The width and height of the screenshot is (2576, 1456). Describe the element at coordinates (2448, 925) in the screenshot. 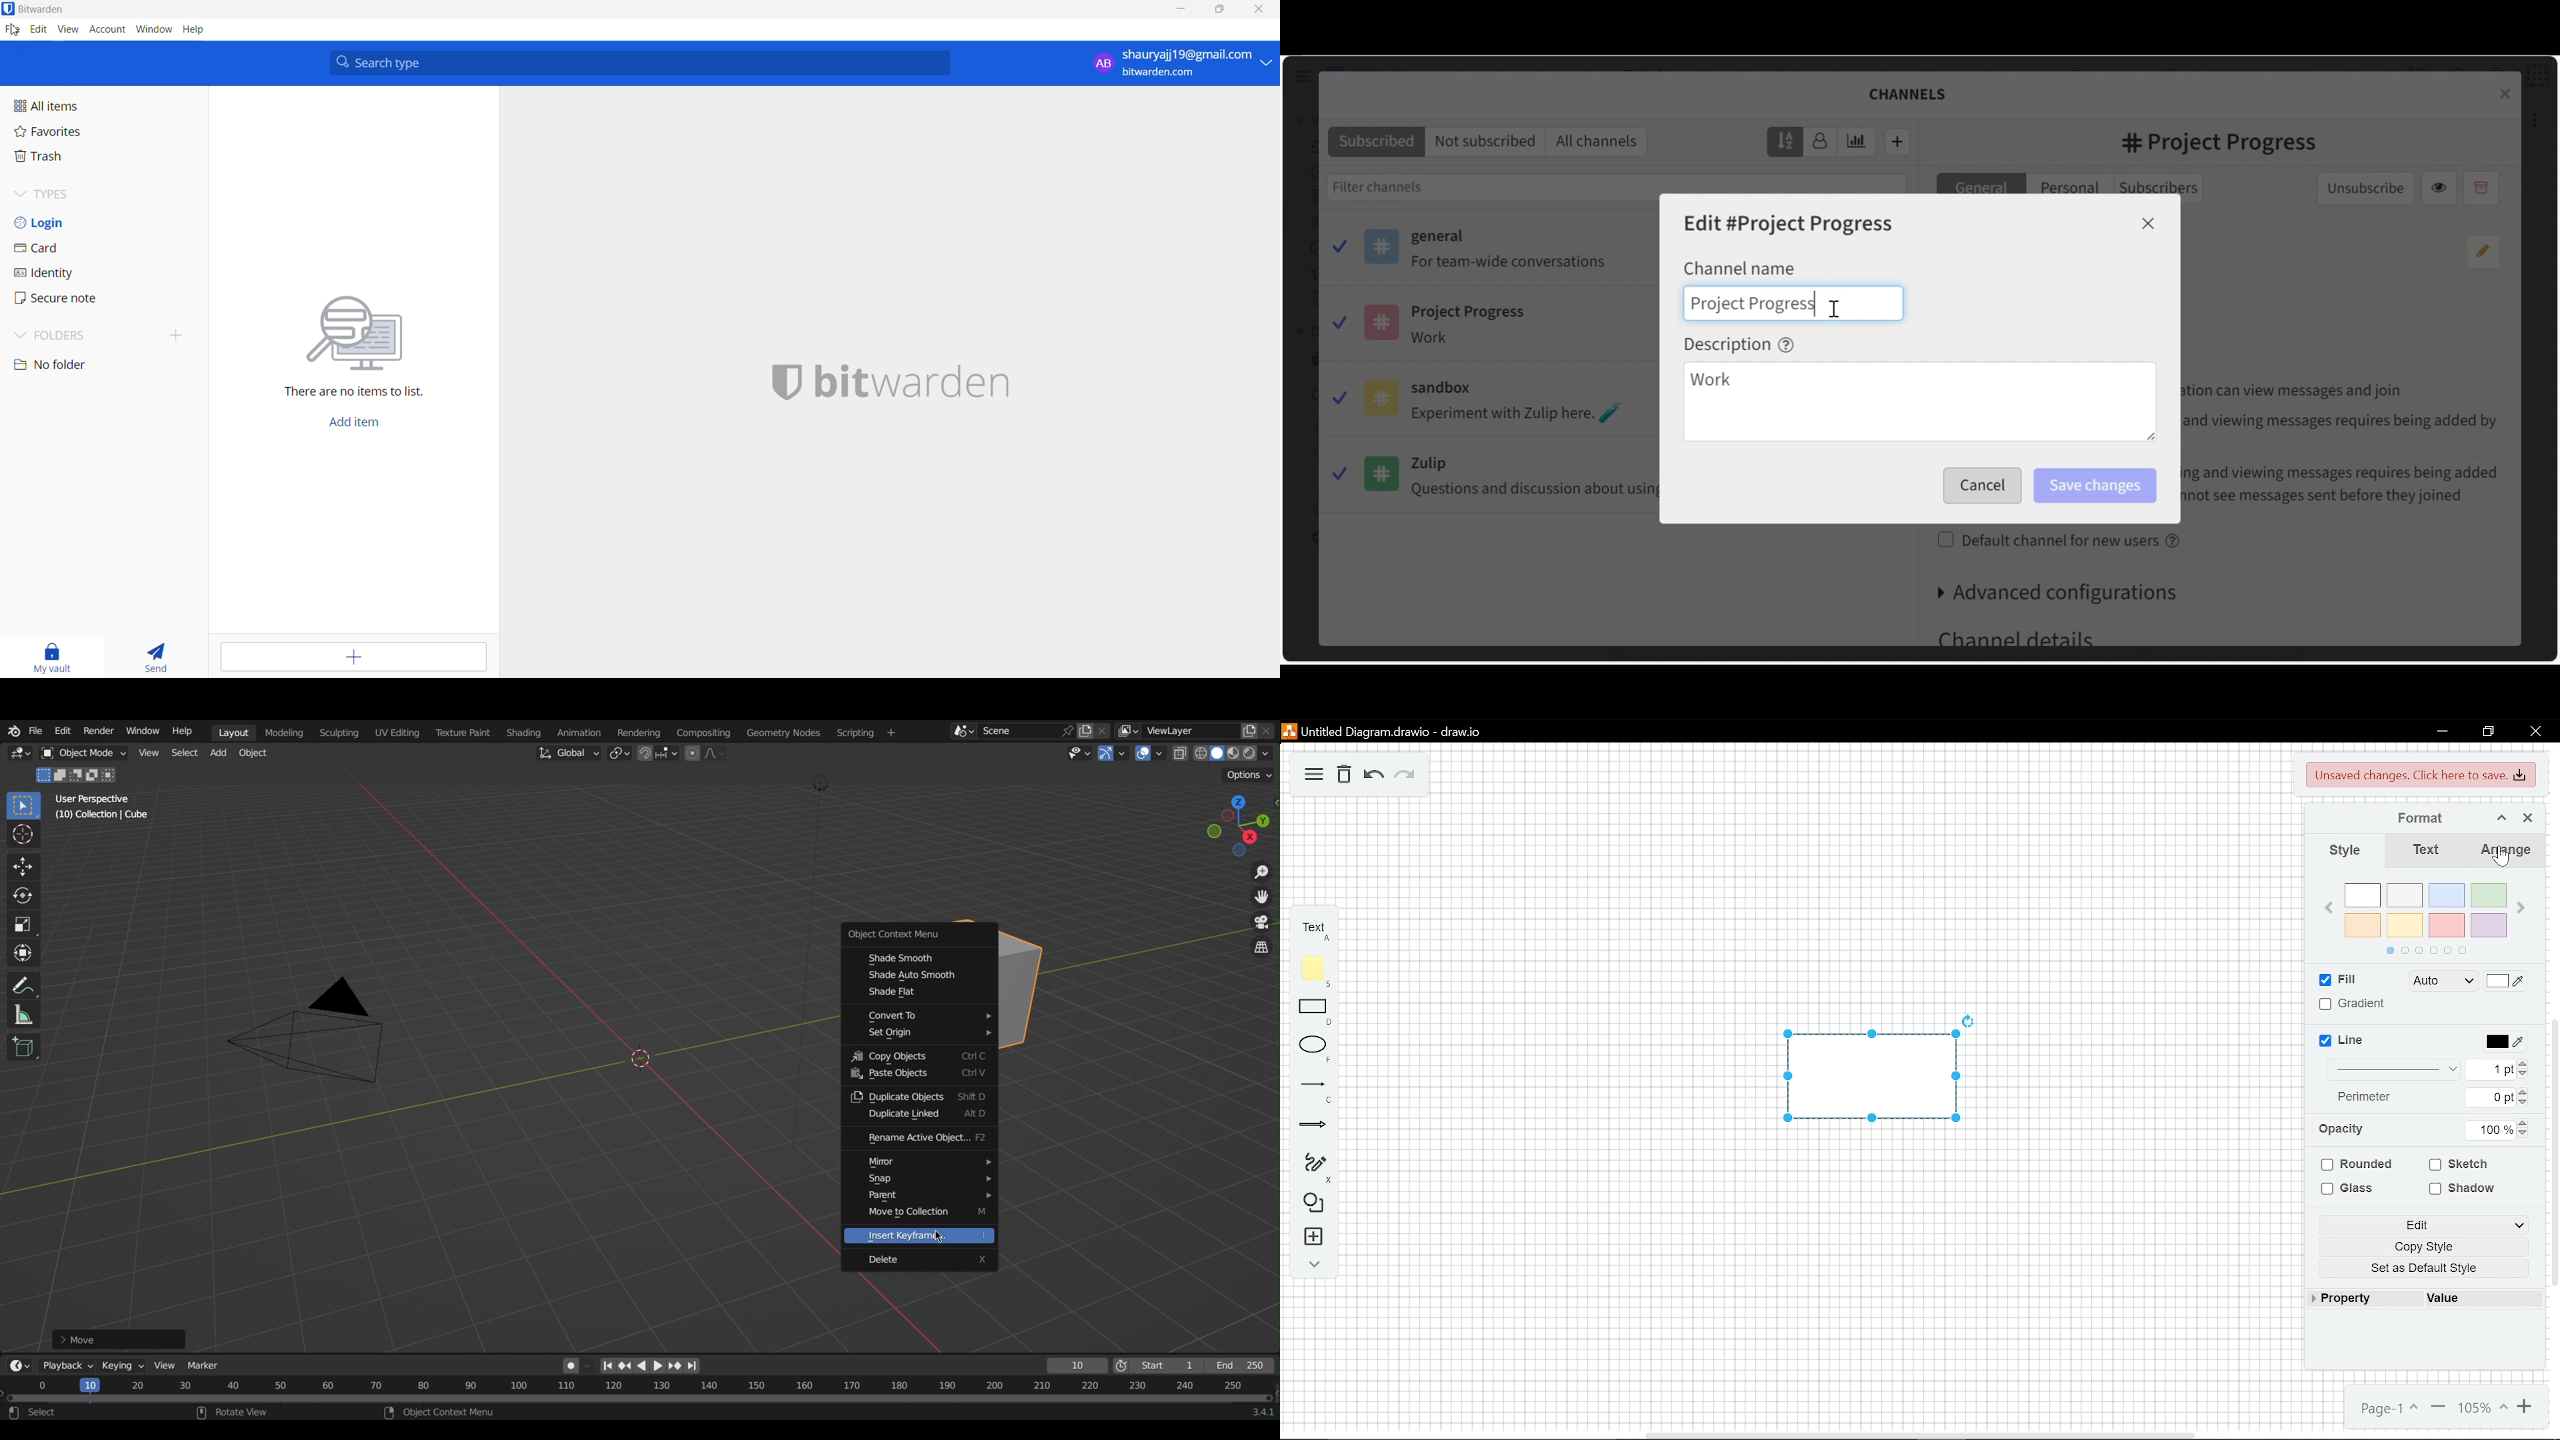

I see `red` at that location.